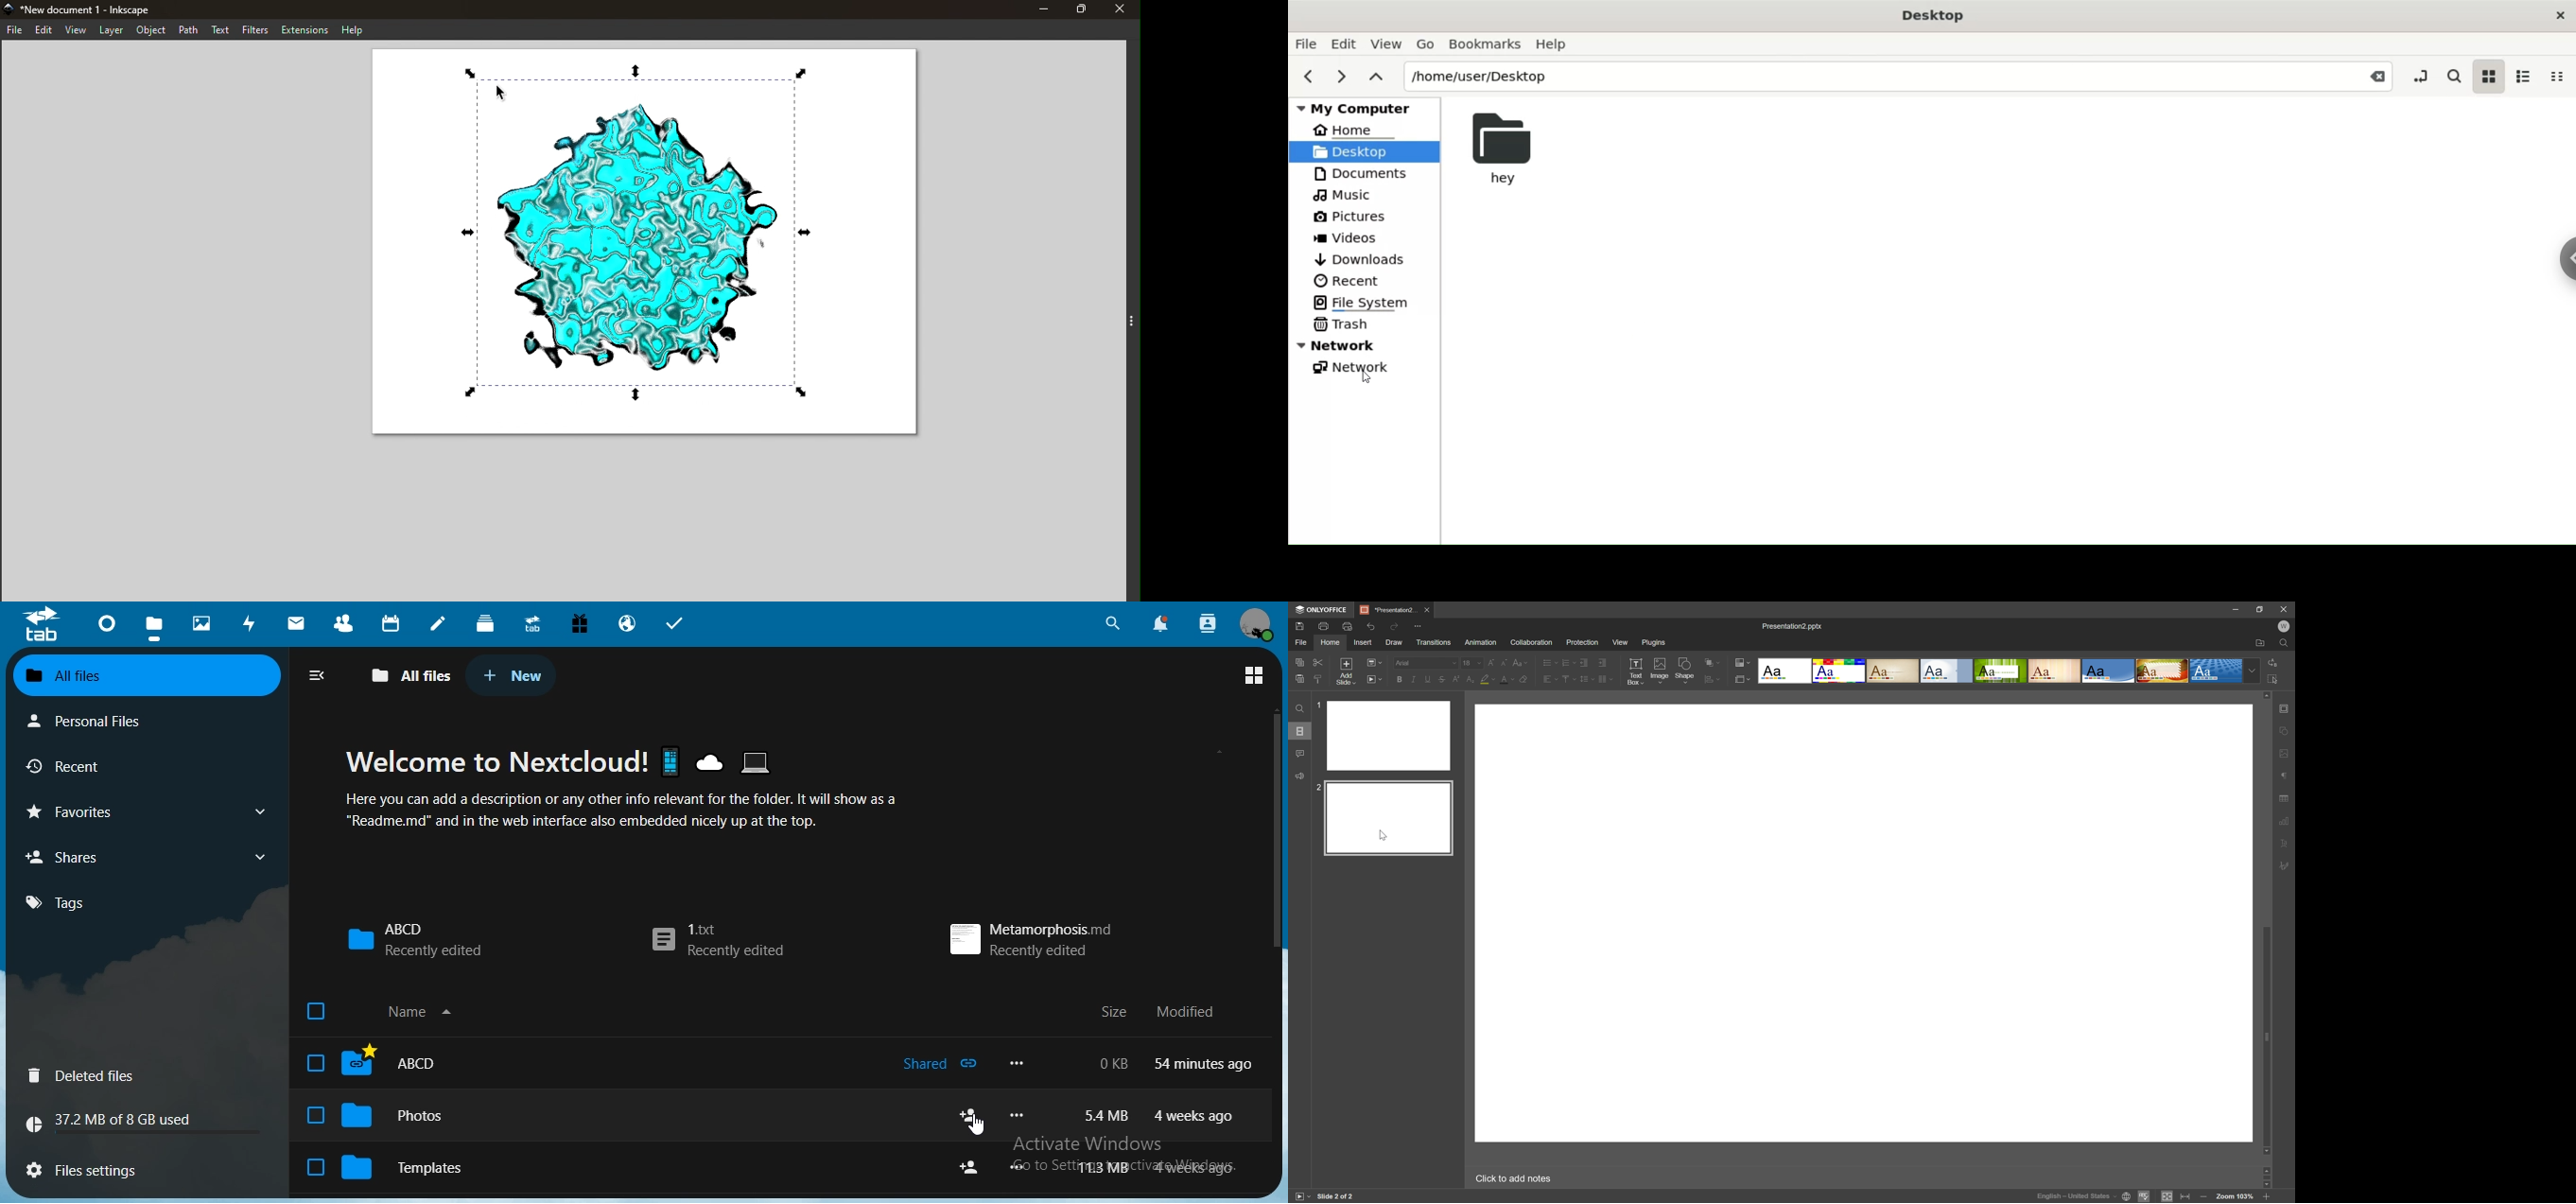  What do you see at coordinates (1585, 660) in the screenshot?
I see `Decrease indent` at bounding box center [1585, 660].